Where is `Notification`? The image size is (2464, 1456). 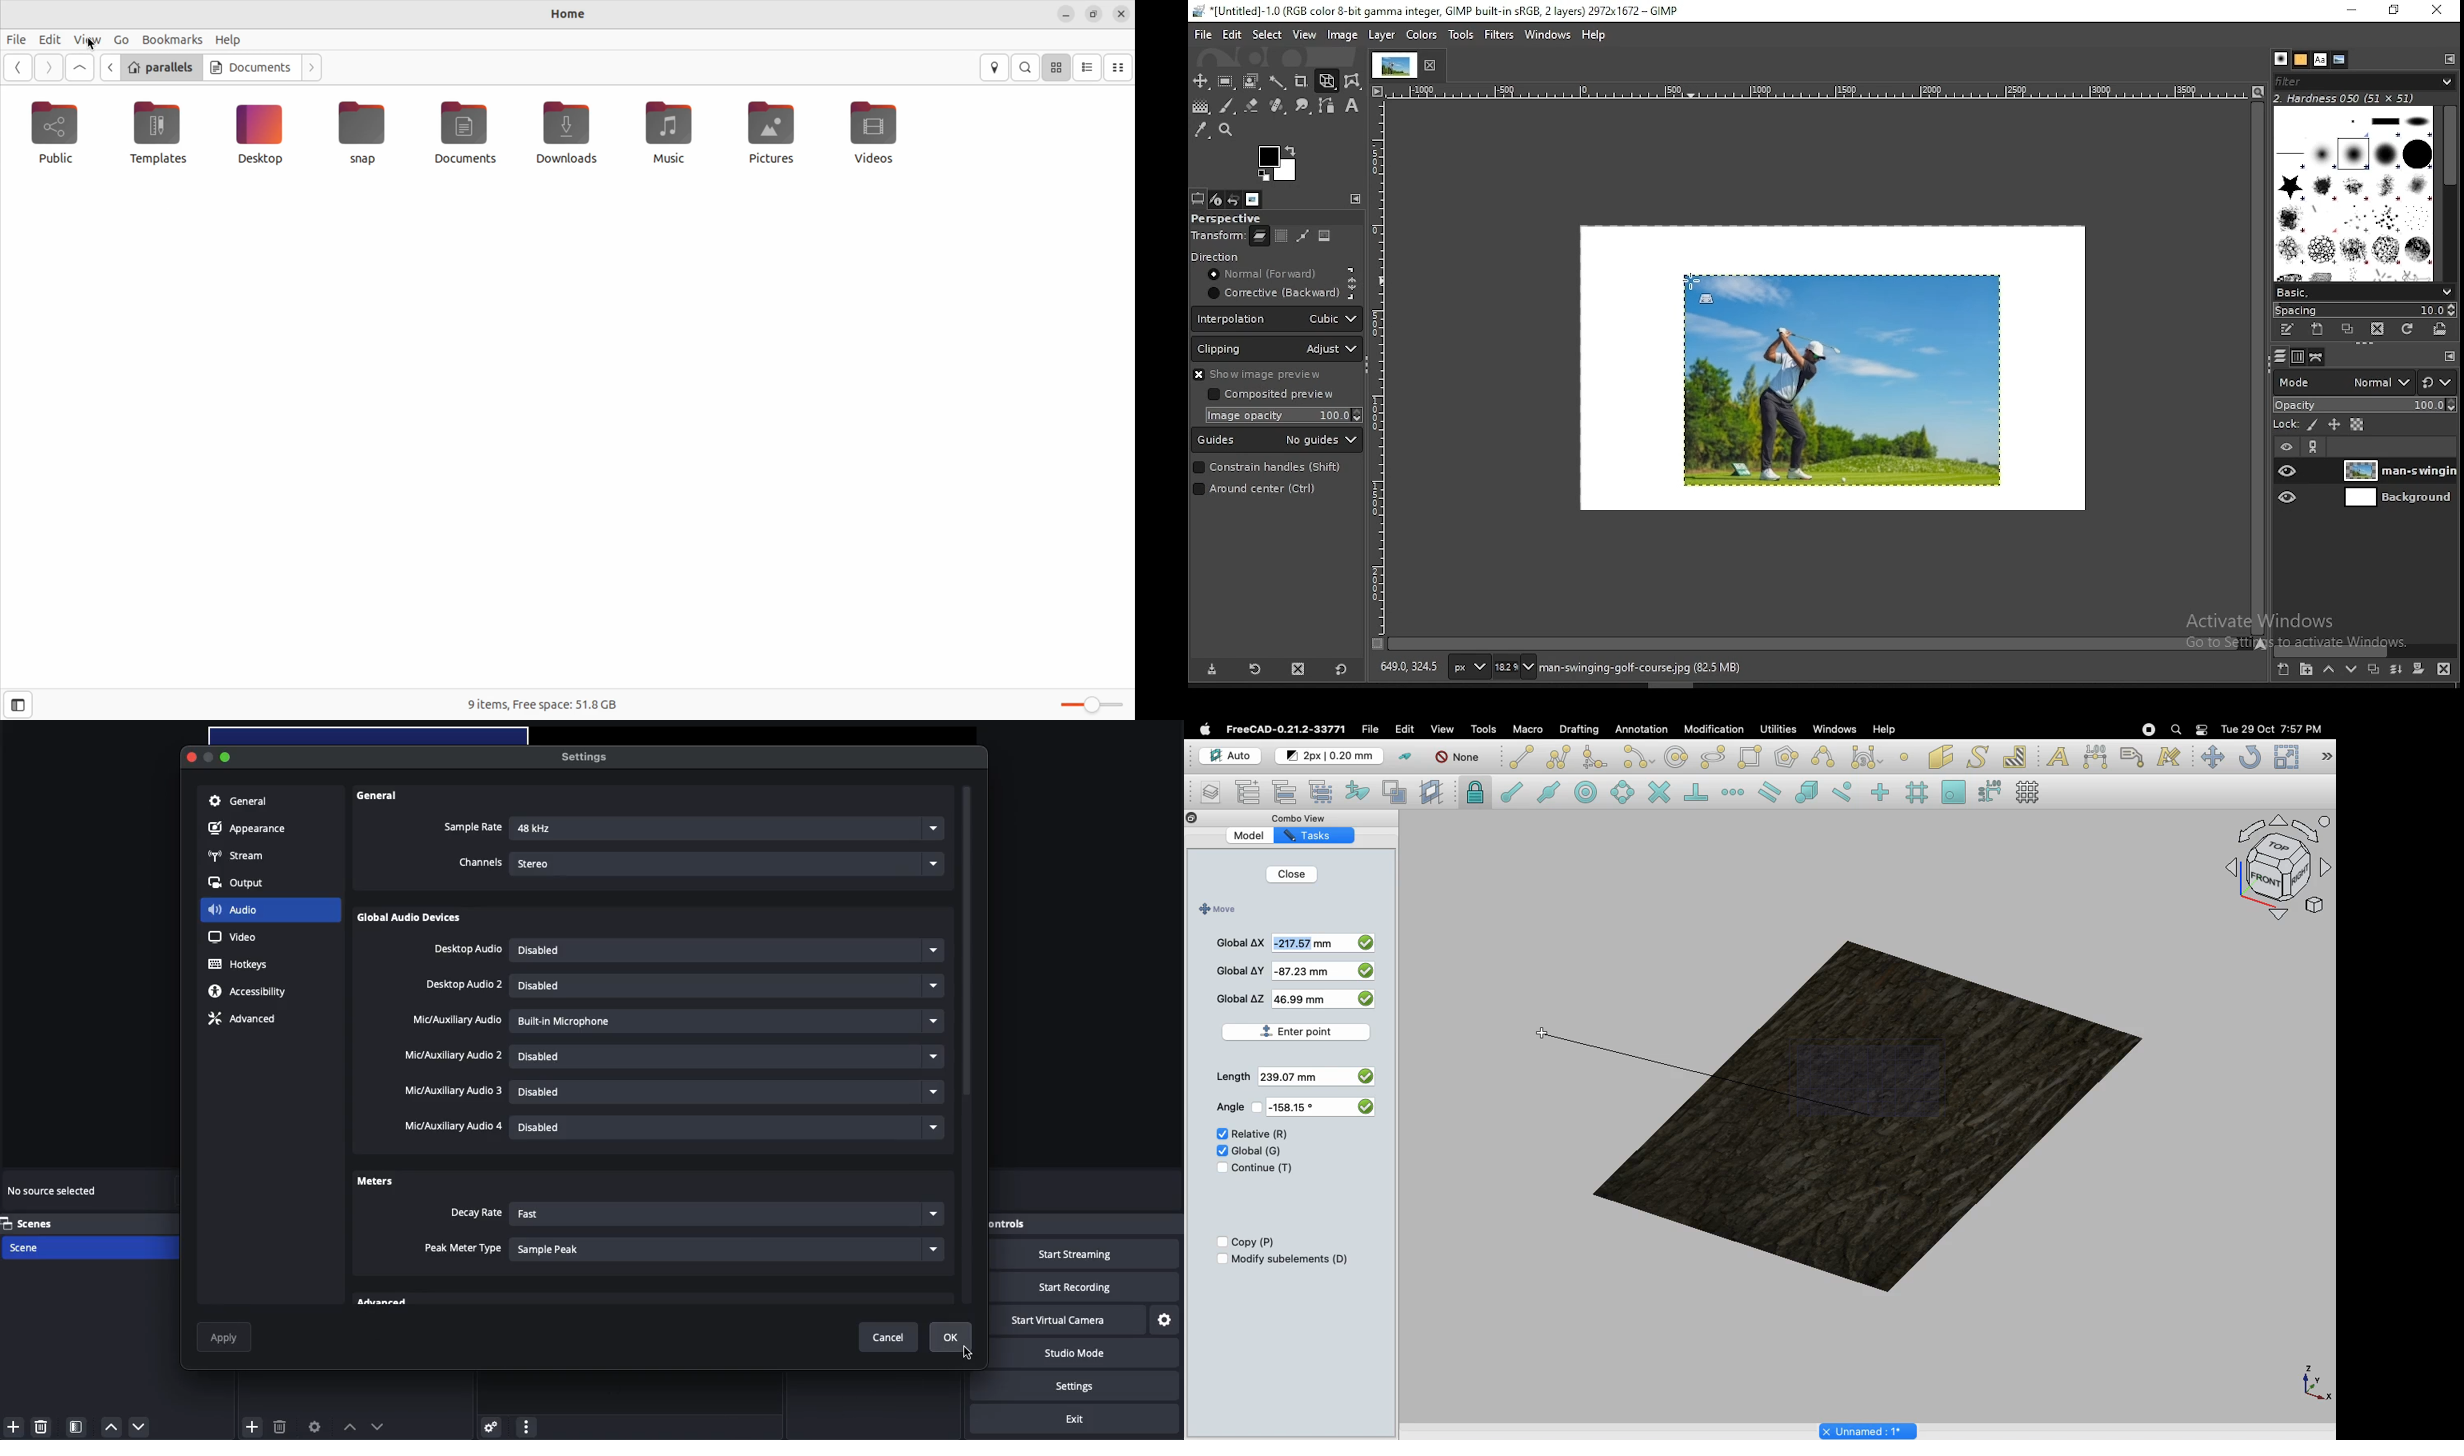
Notification is located at coordinates (2203, 729).